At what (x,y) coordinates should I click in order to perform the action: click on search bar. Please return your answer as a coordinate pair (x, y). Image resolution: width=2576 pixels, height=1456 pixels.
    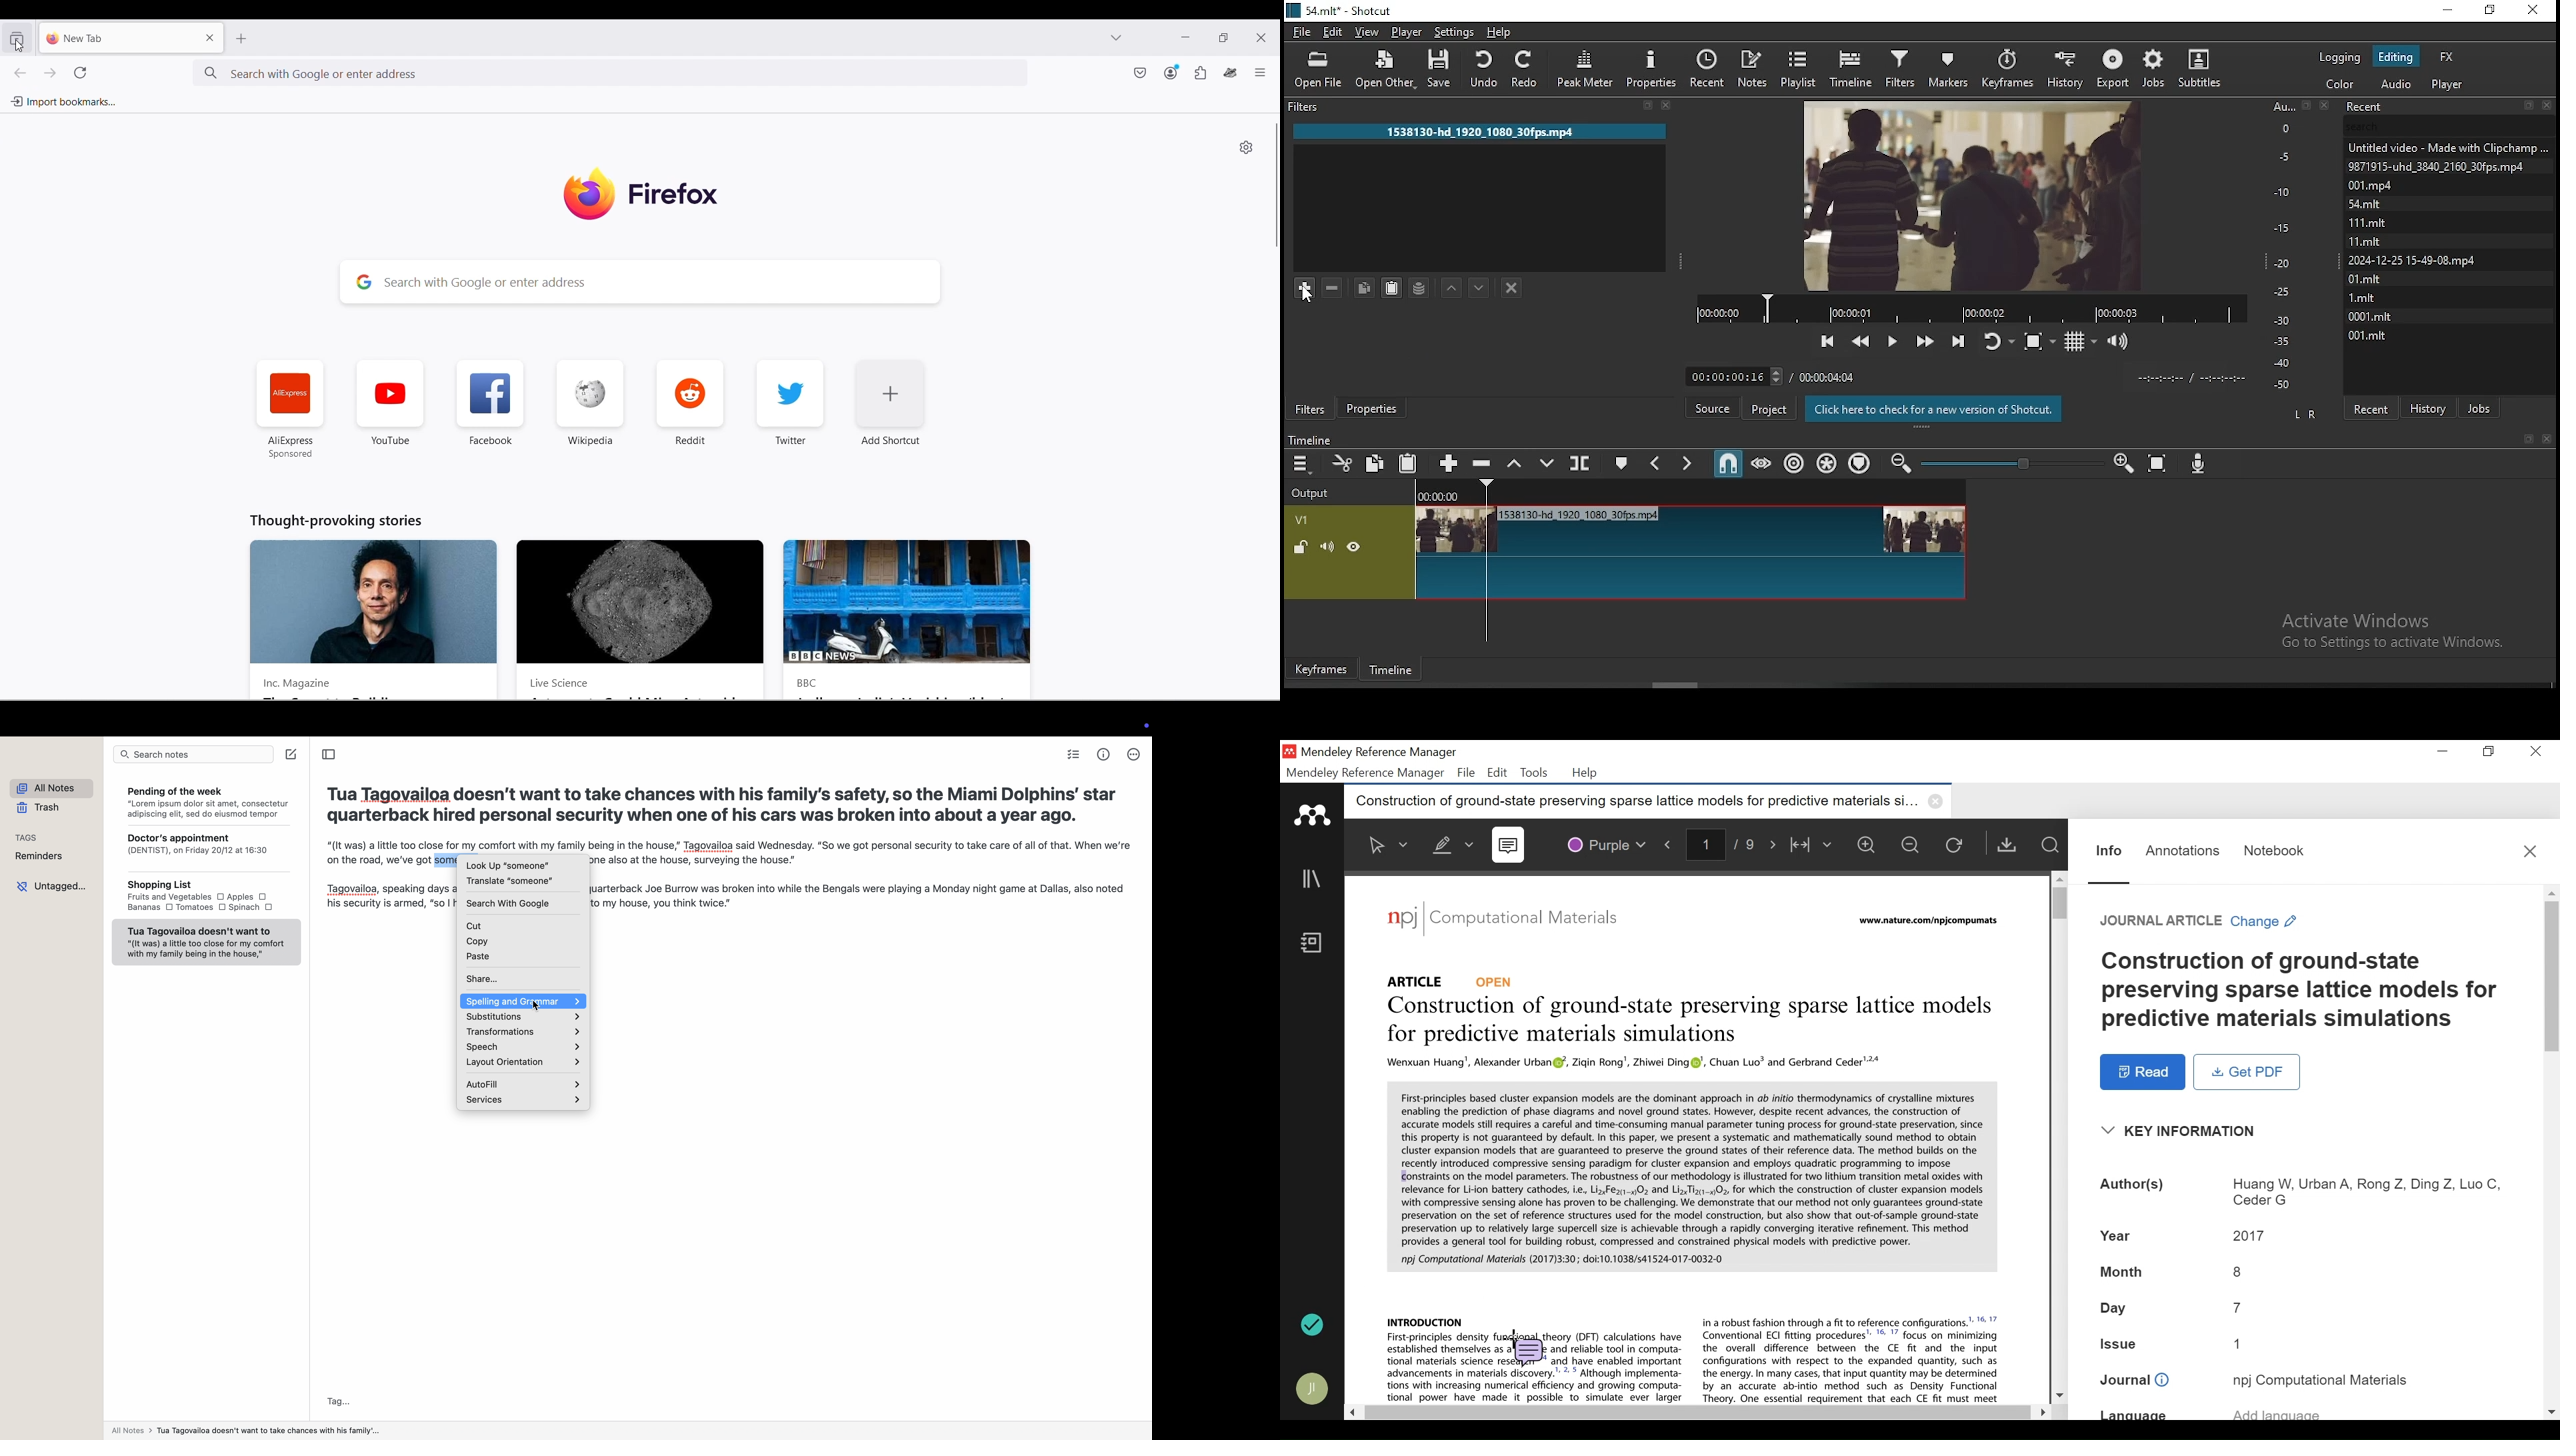
    Looking at the image, I should click on (191, 756).